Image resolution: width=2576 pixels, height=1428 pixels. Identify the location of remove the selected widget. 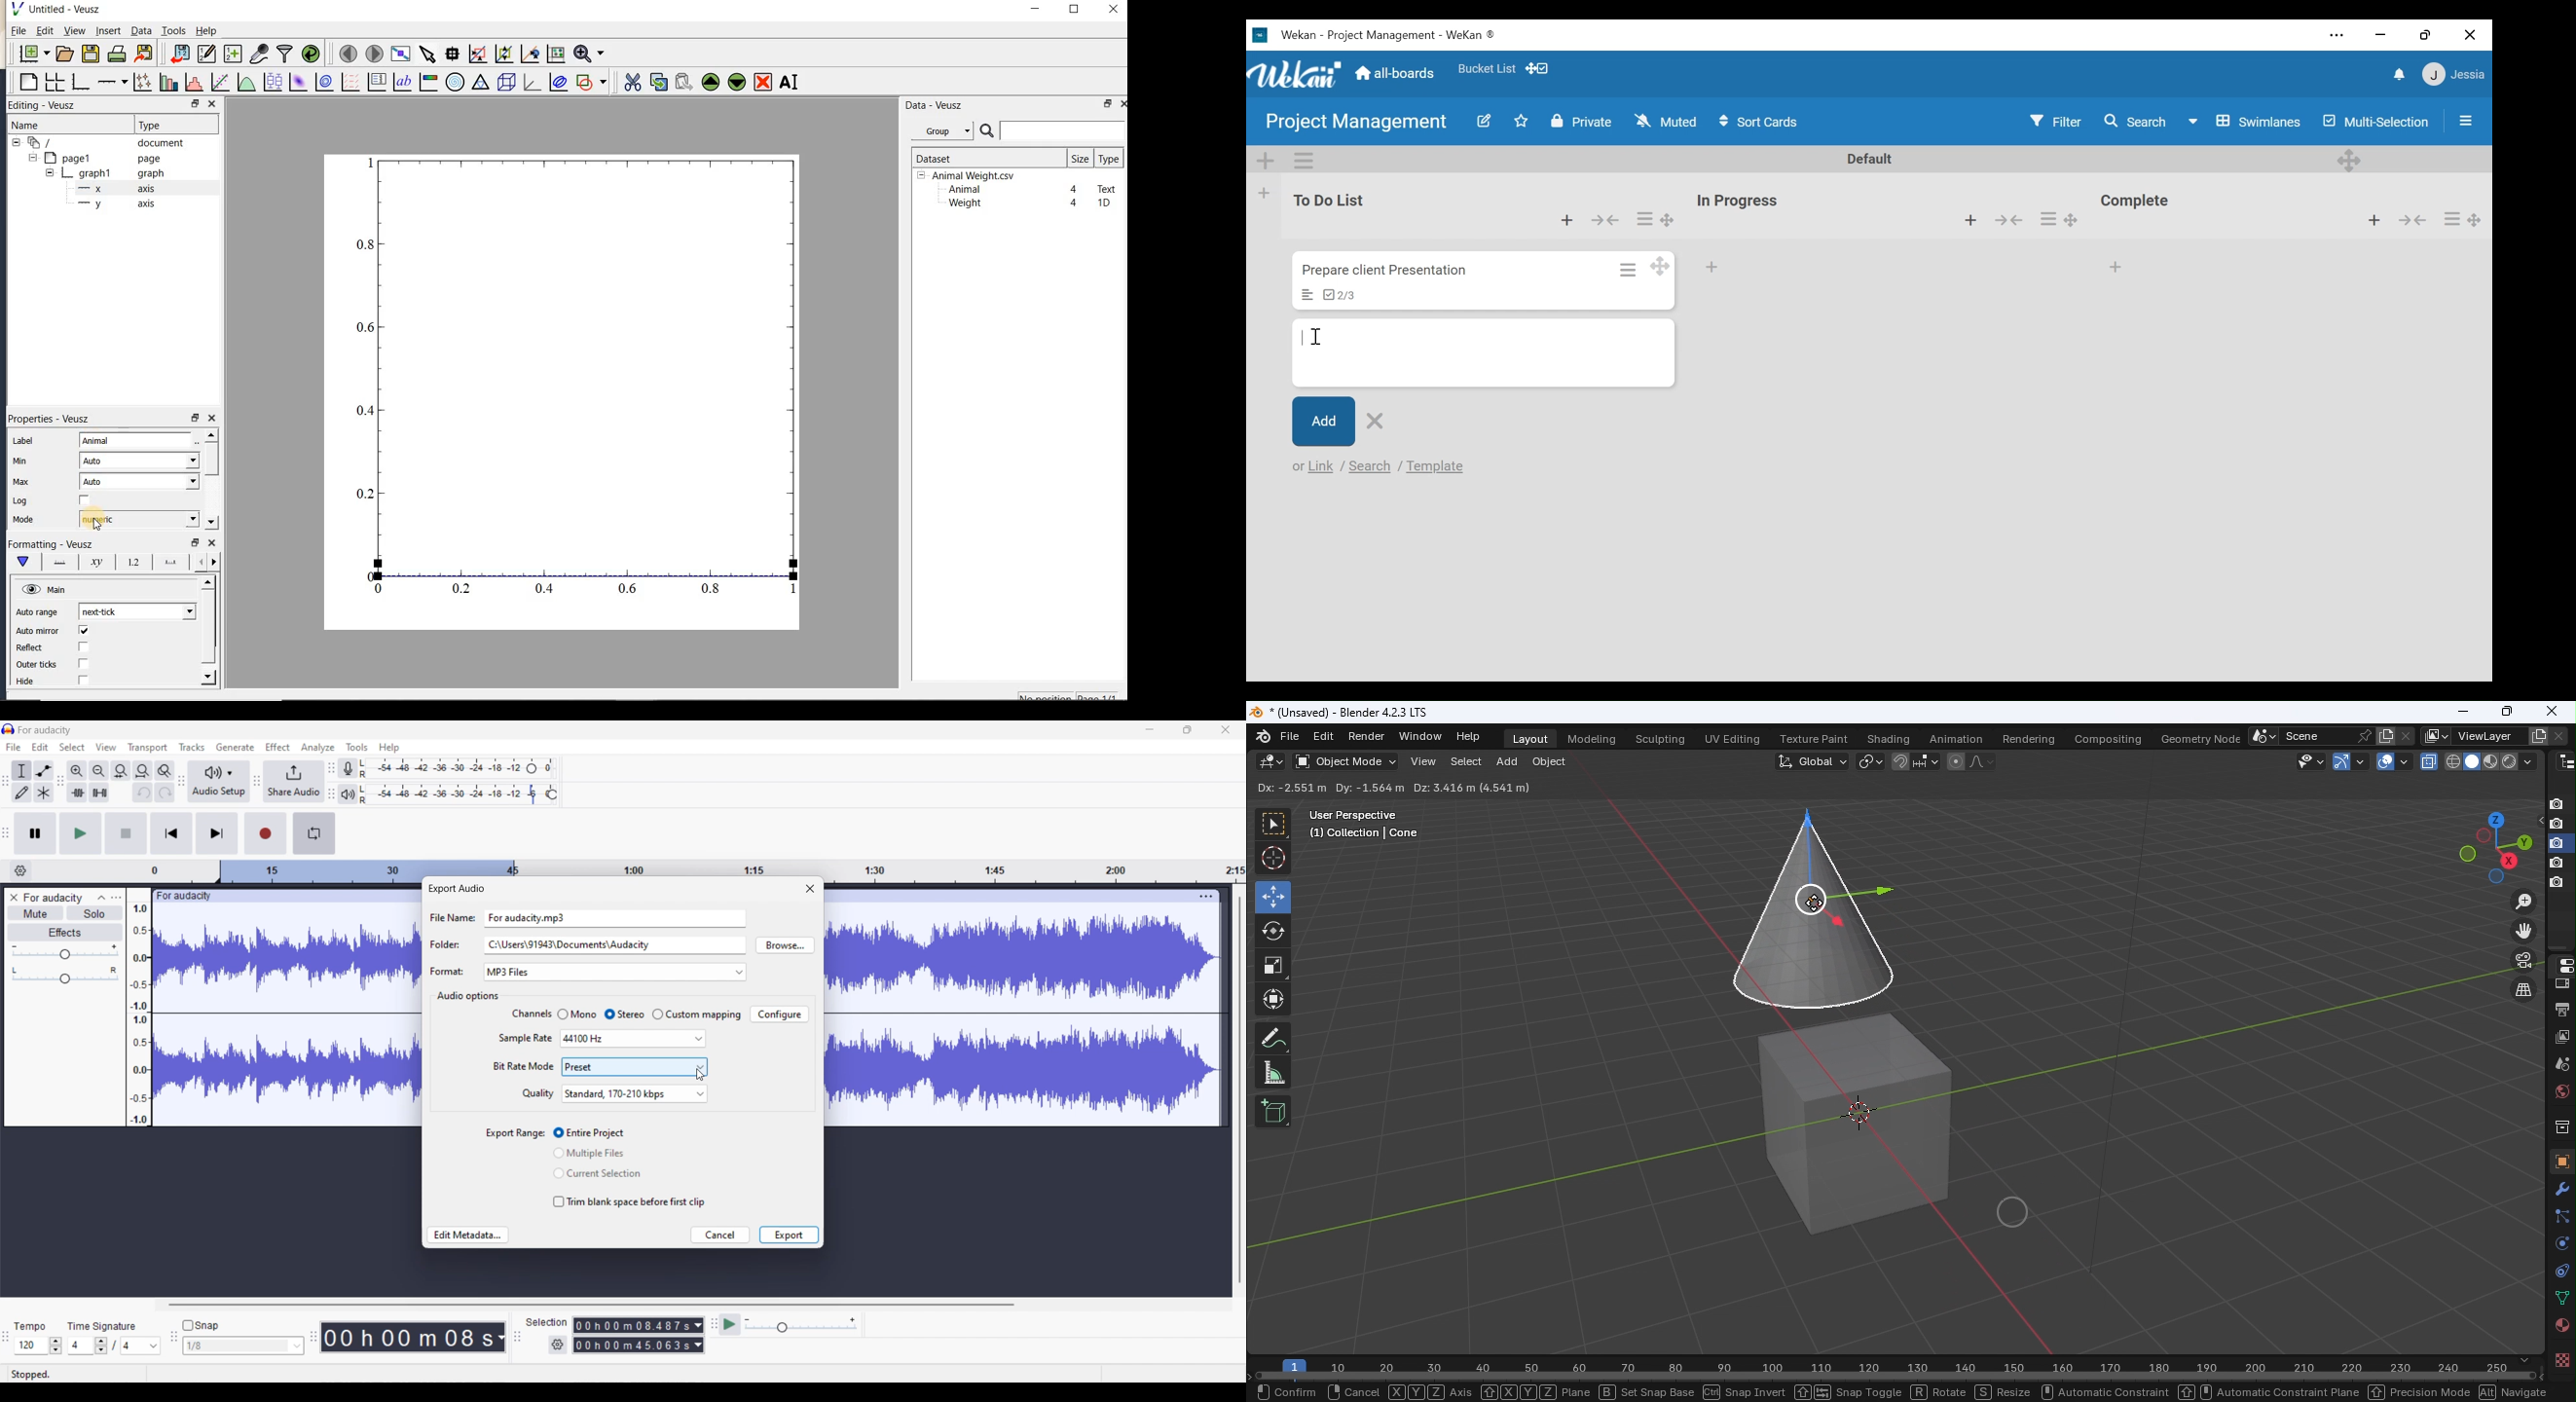
(762, 83).